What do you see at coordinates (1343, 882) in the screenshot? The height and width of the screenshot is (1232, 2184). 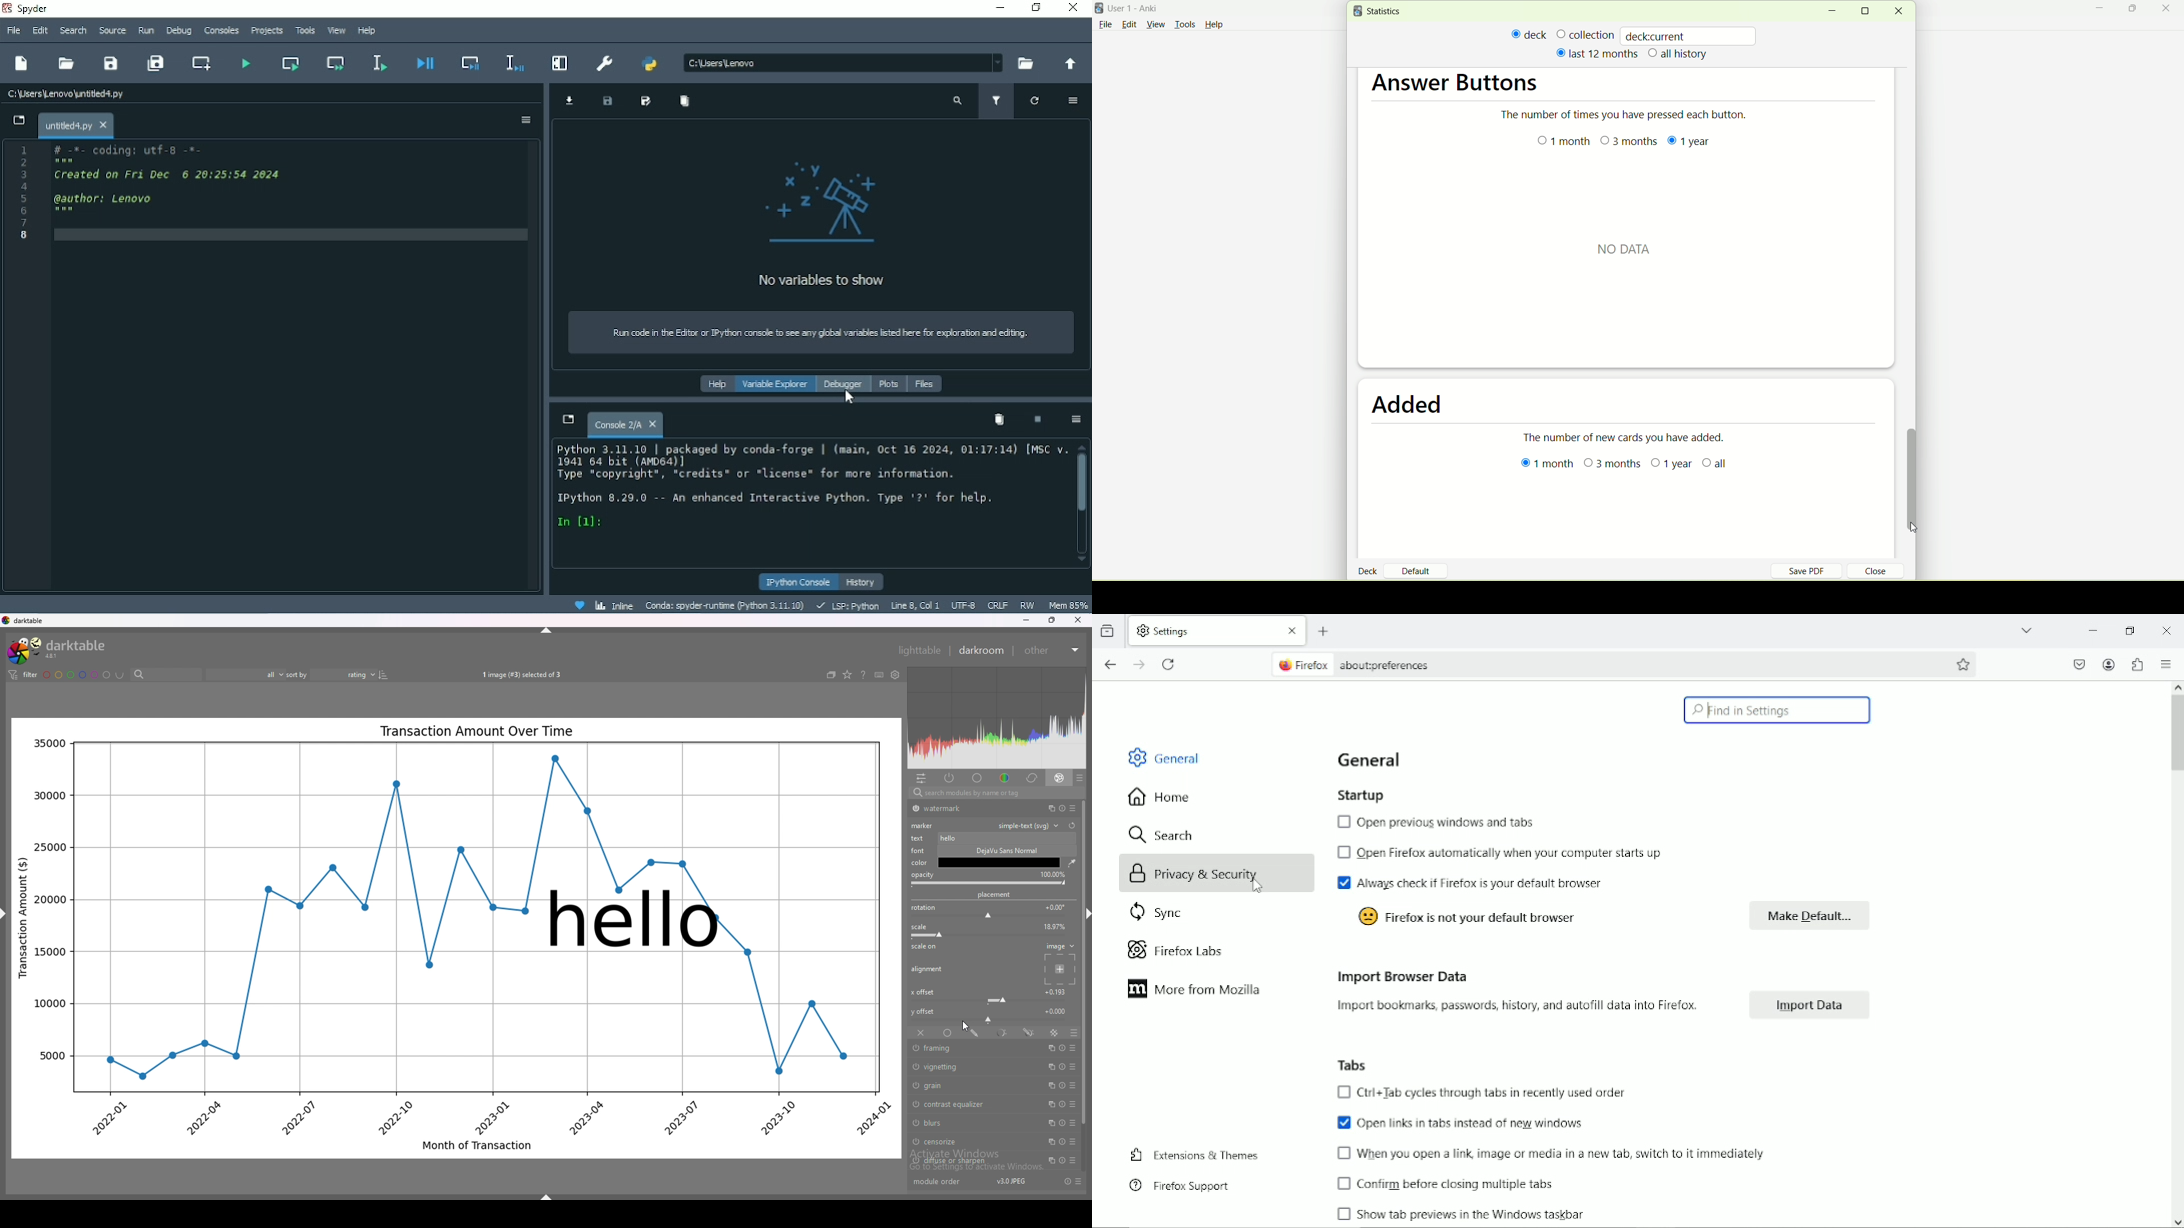 I see `check box` at bounding box center [1343, 882].